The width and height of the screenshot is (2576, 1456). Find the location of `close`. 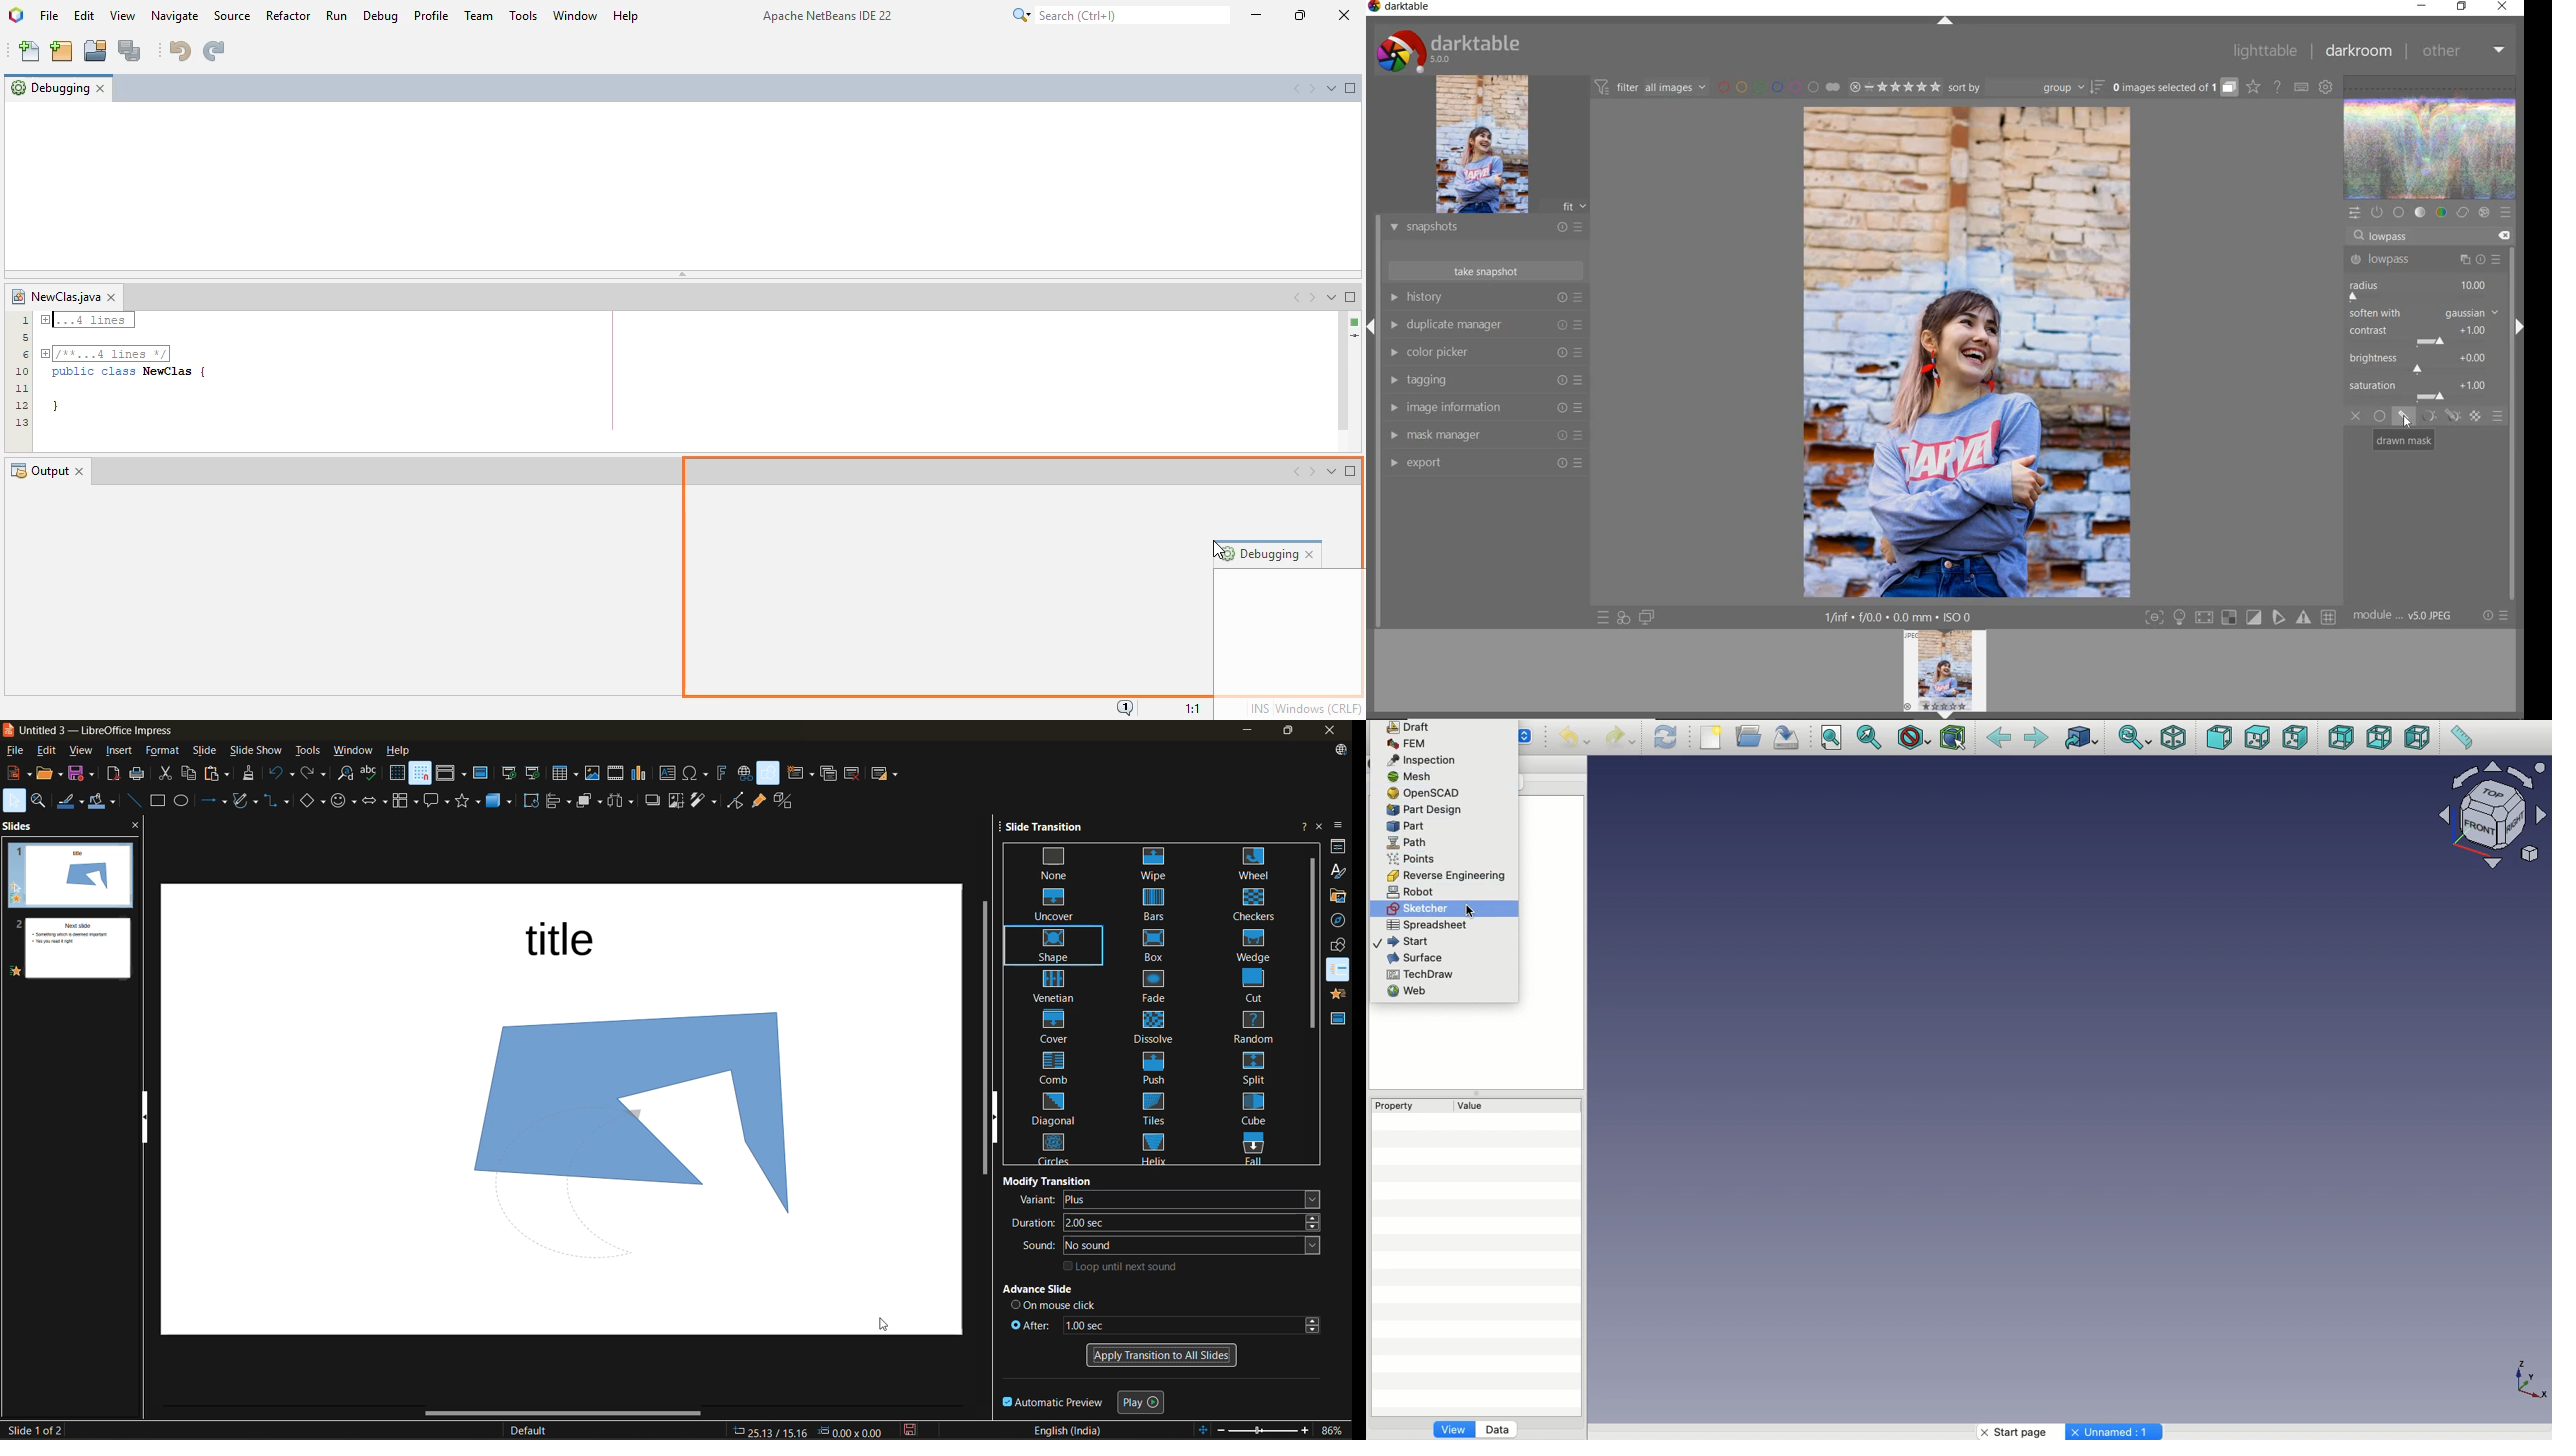

close is located at coordinates (1332, 730).